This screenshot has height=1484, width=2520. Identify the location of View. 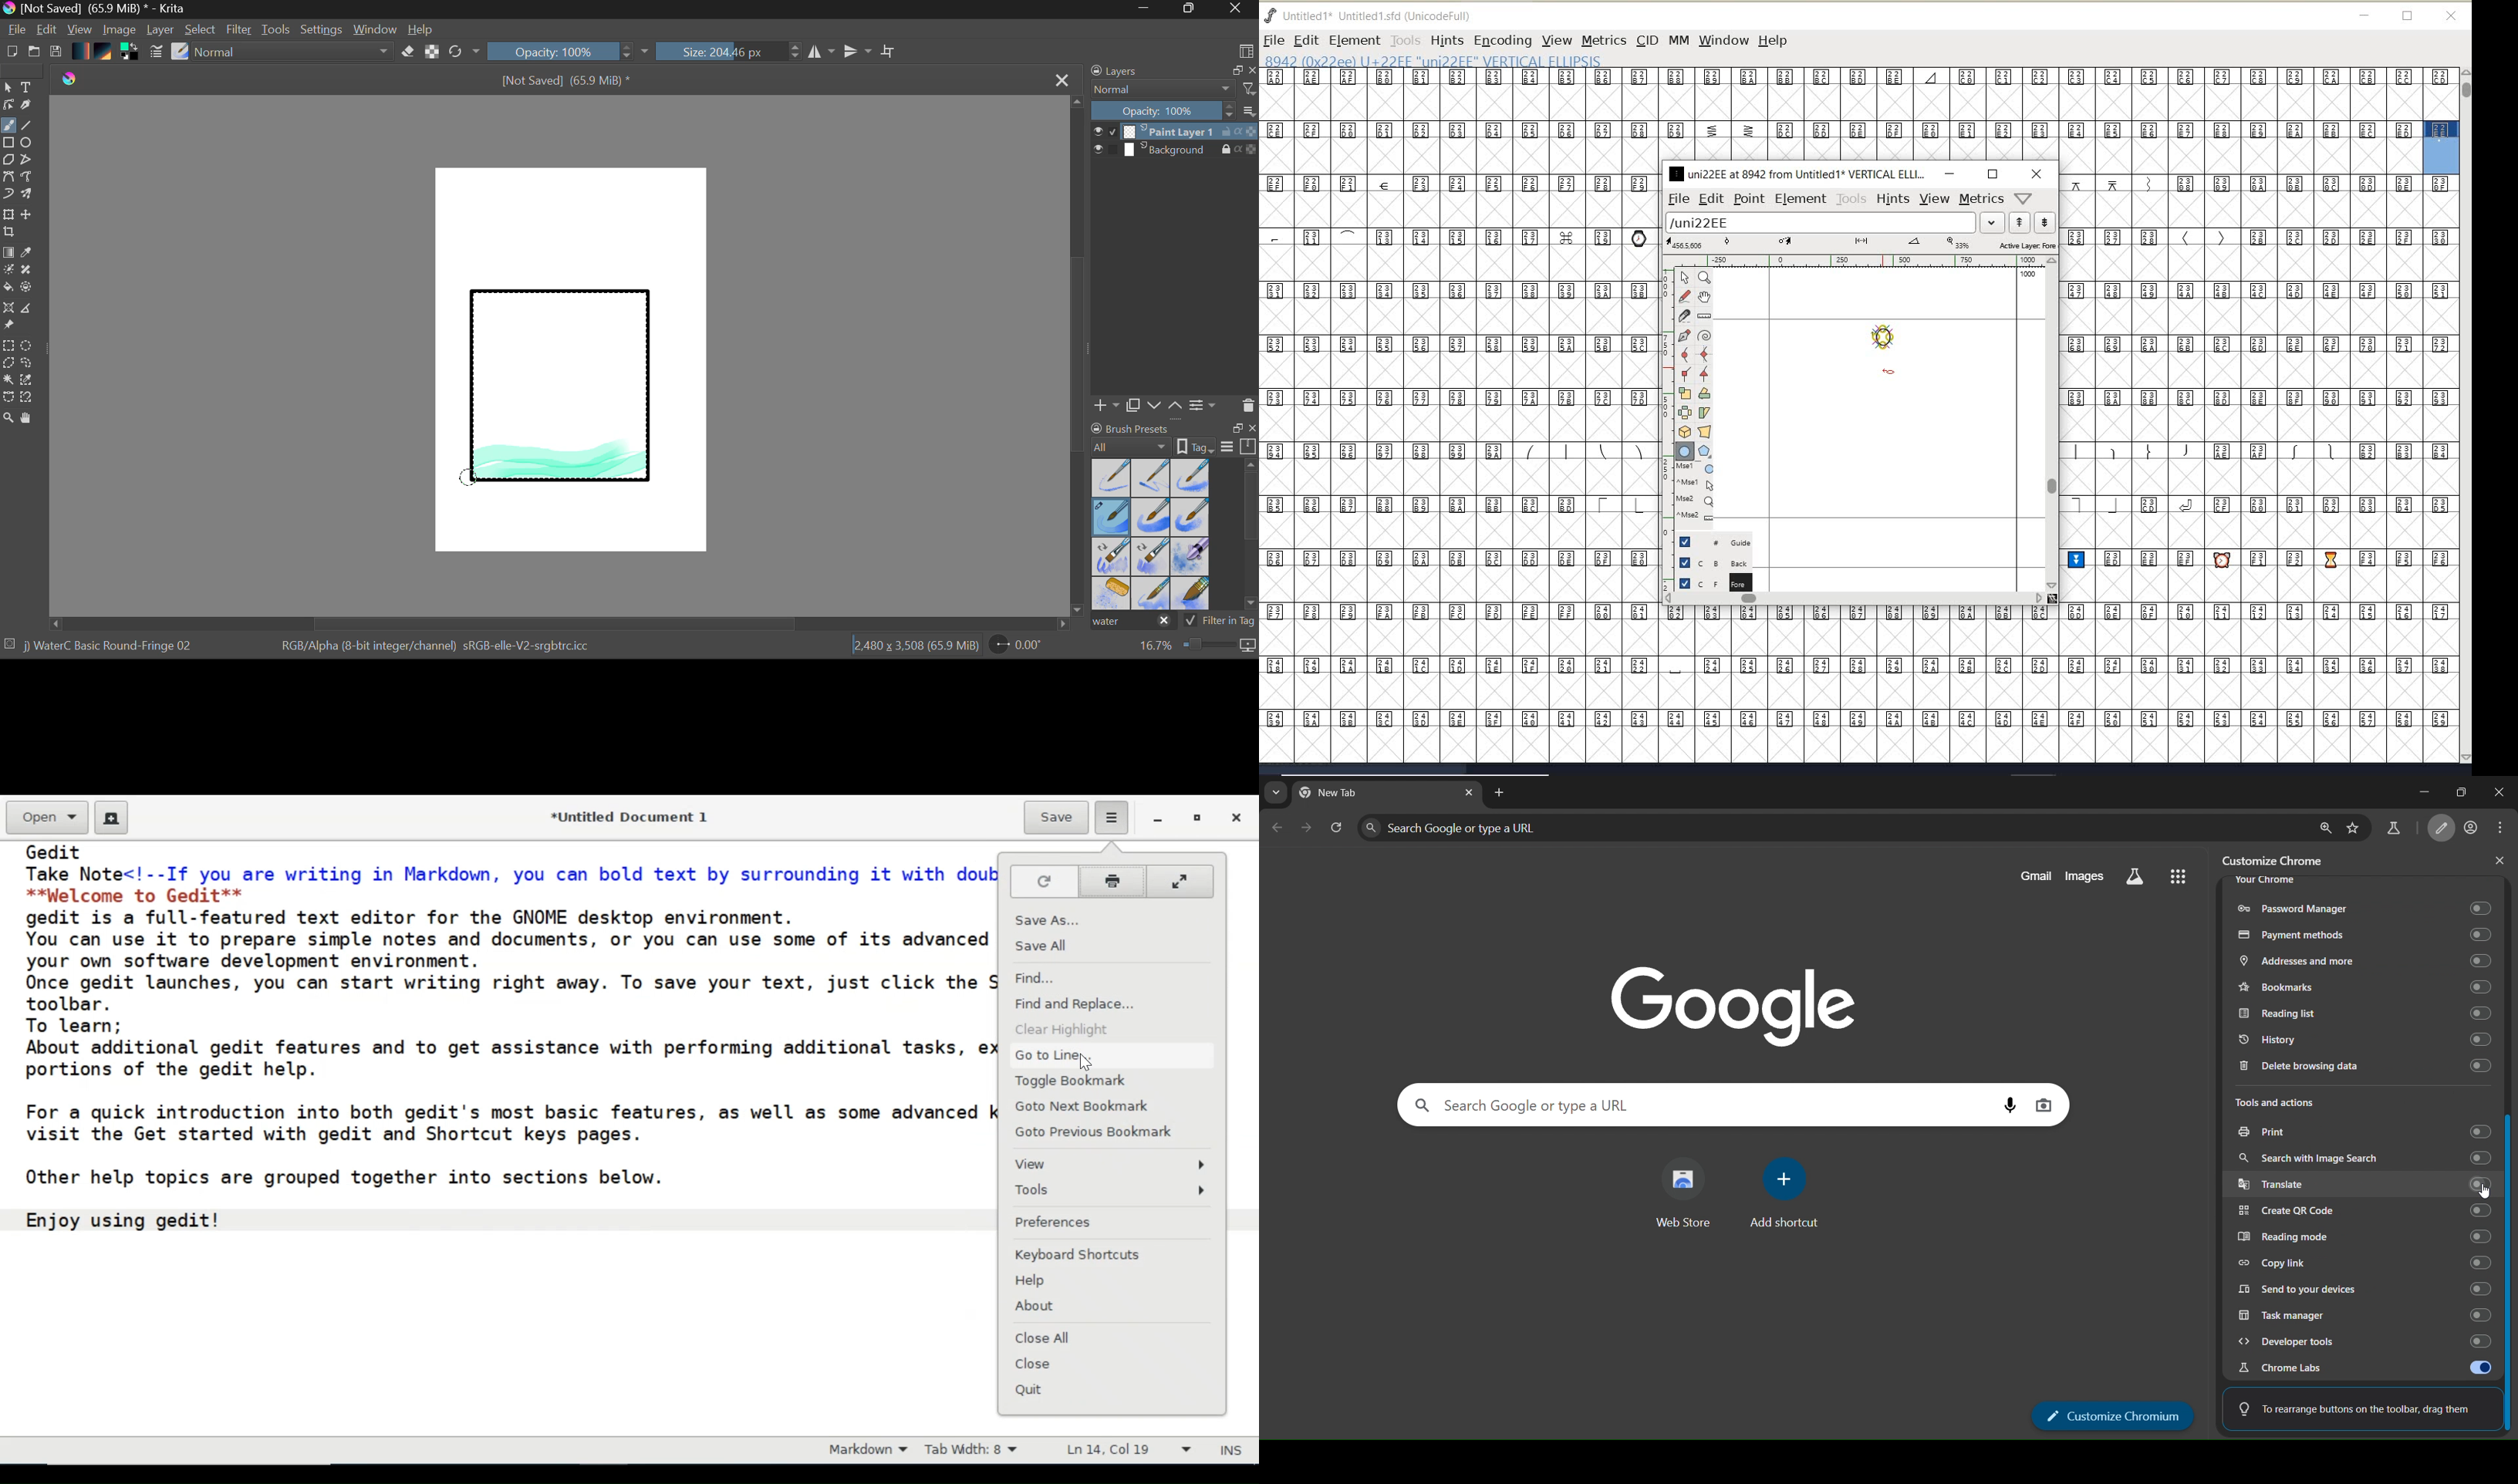
(80, 30).